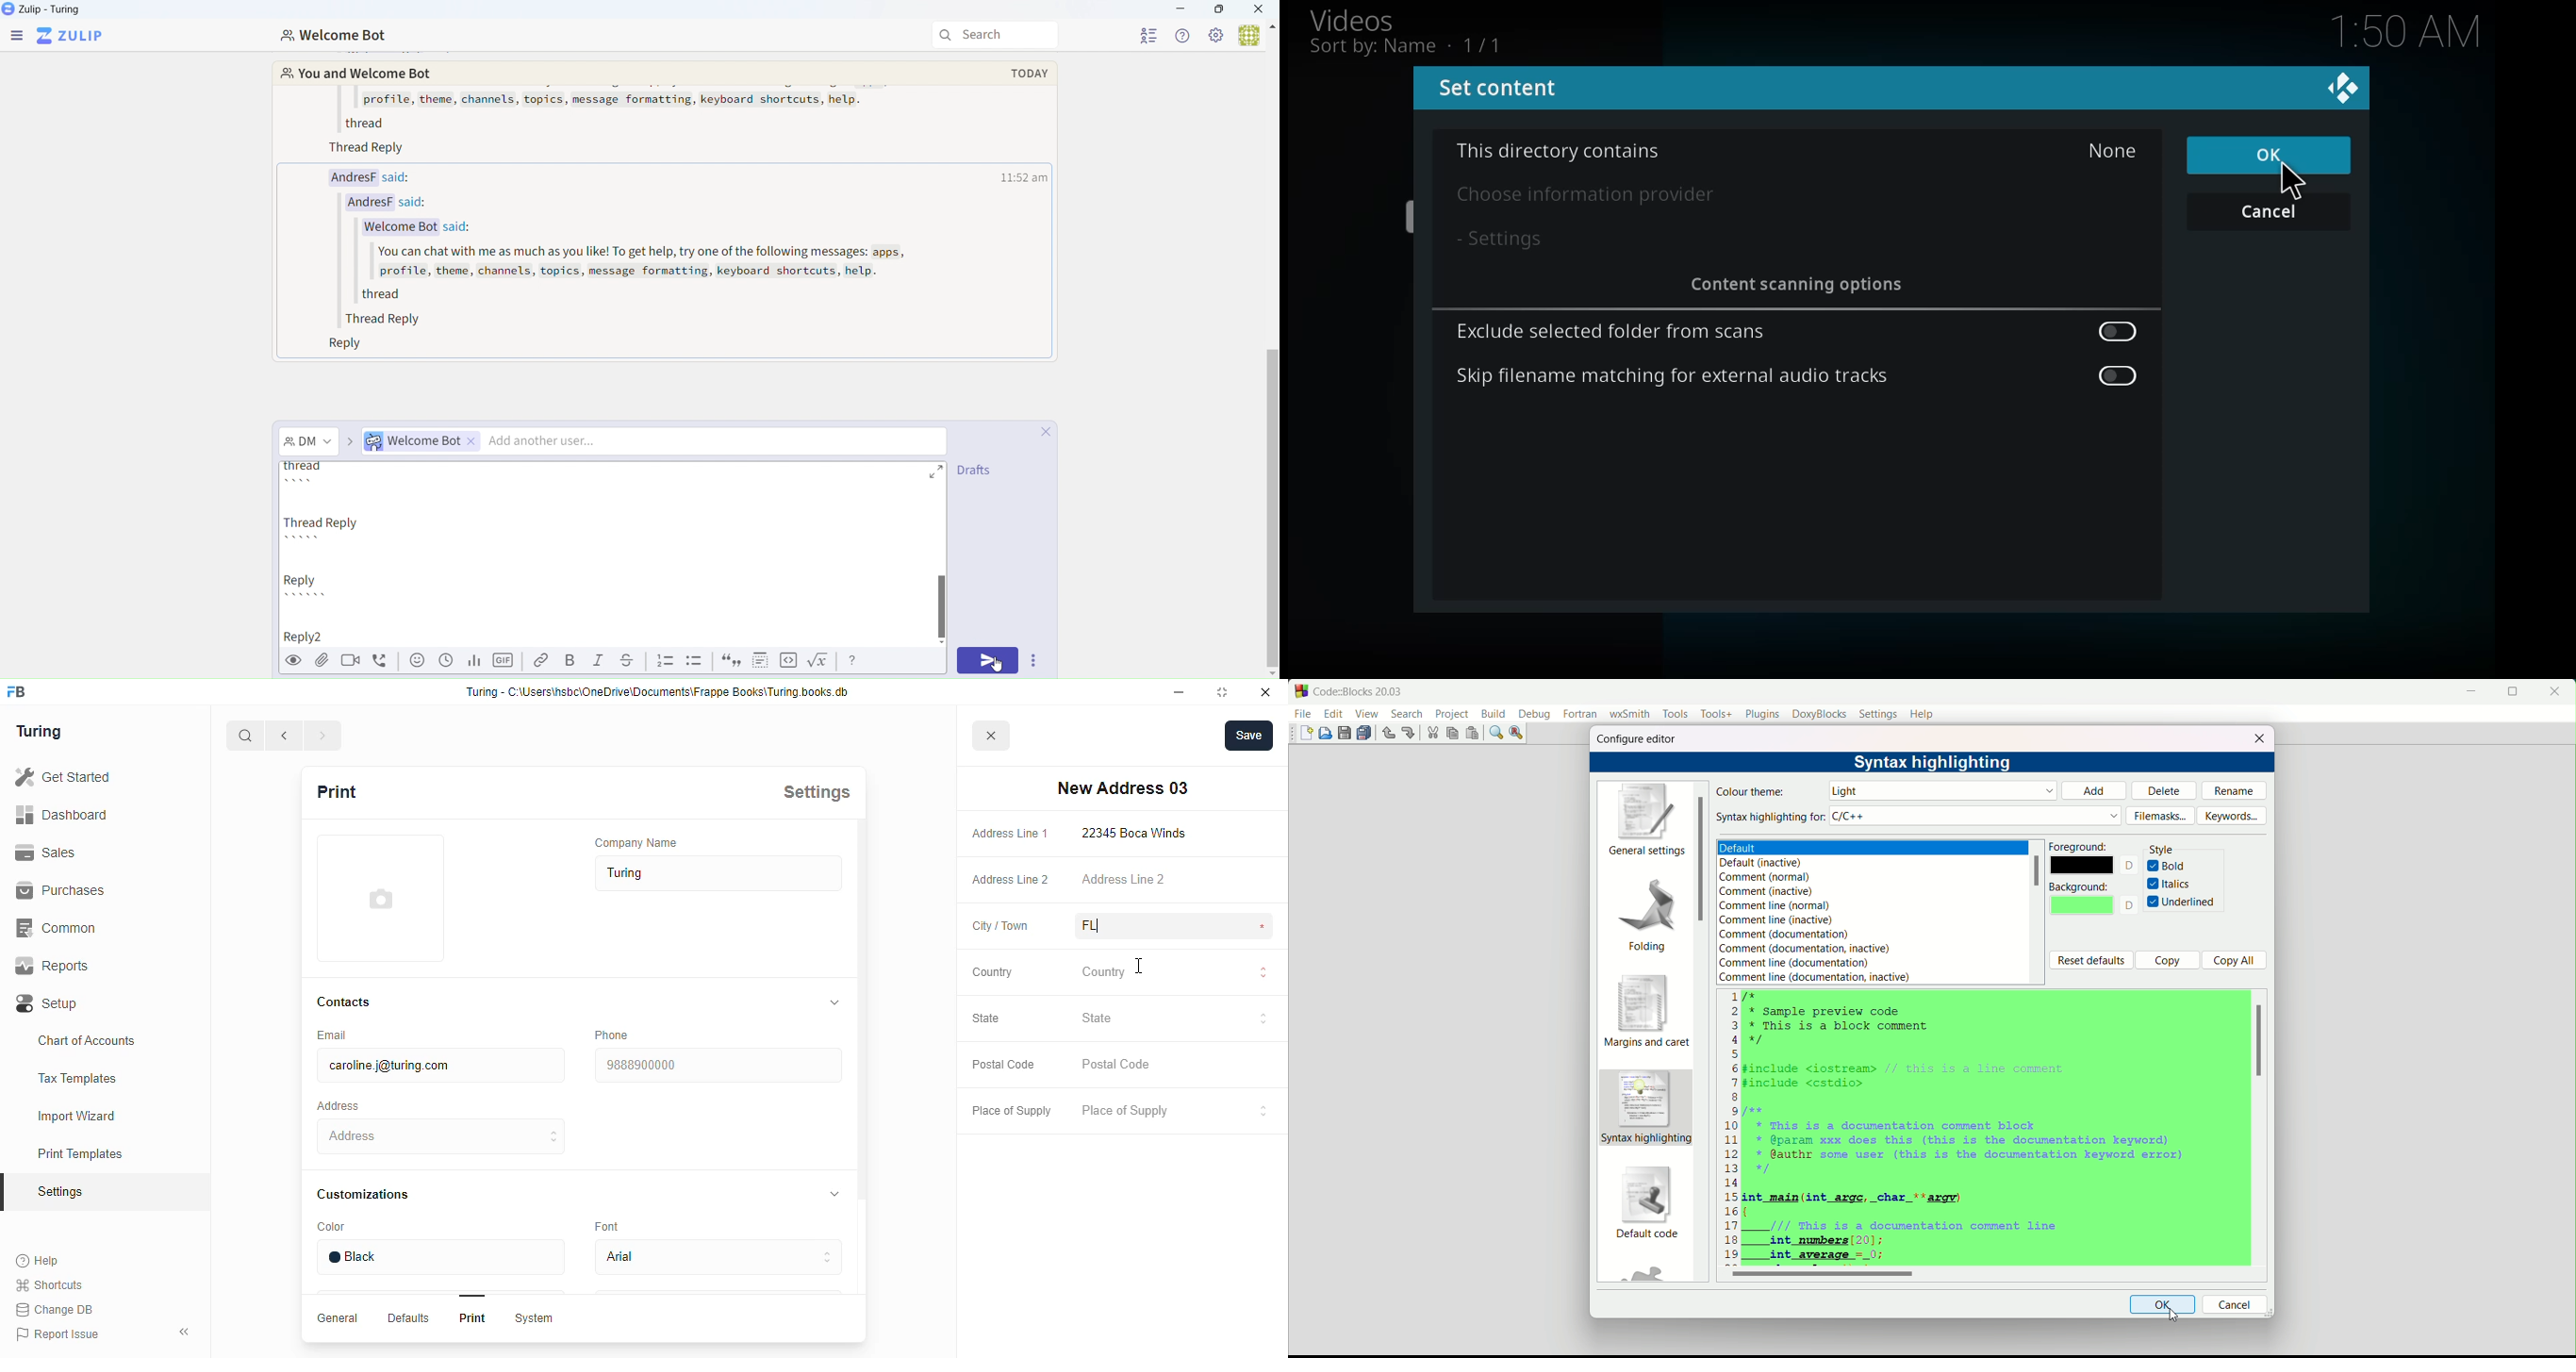  I want to click on purchases, so click(60, 890).